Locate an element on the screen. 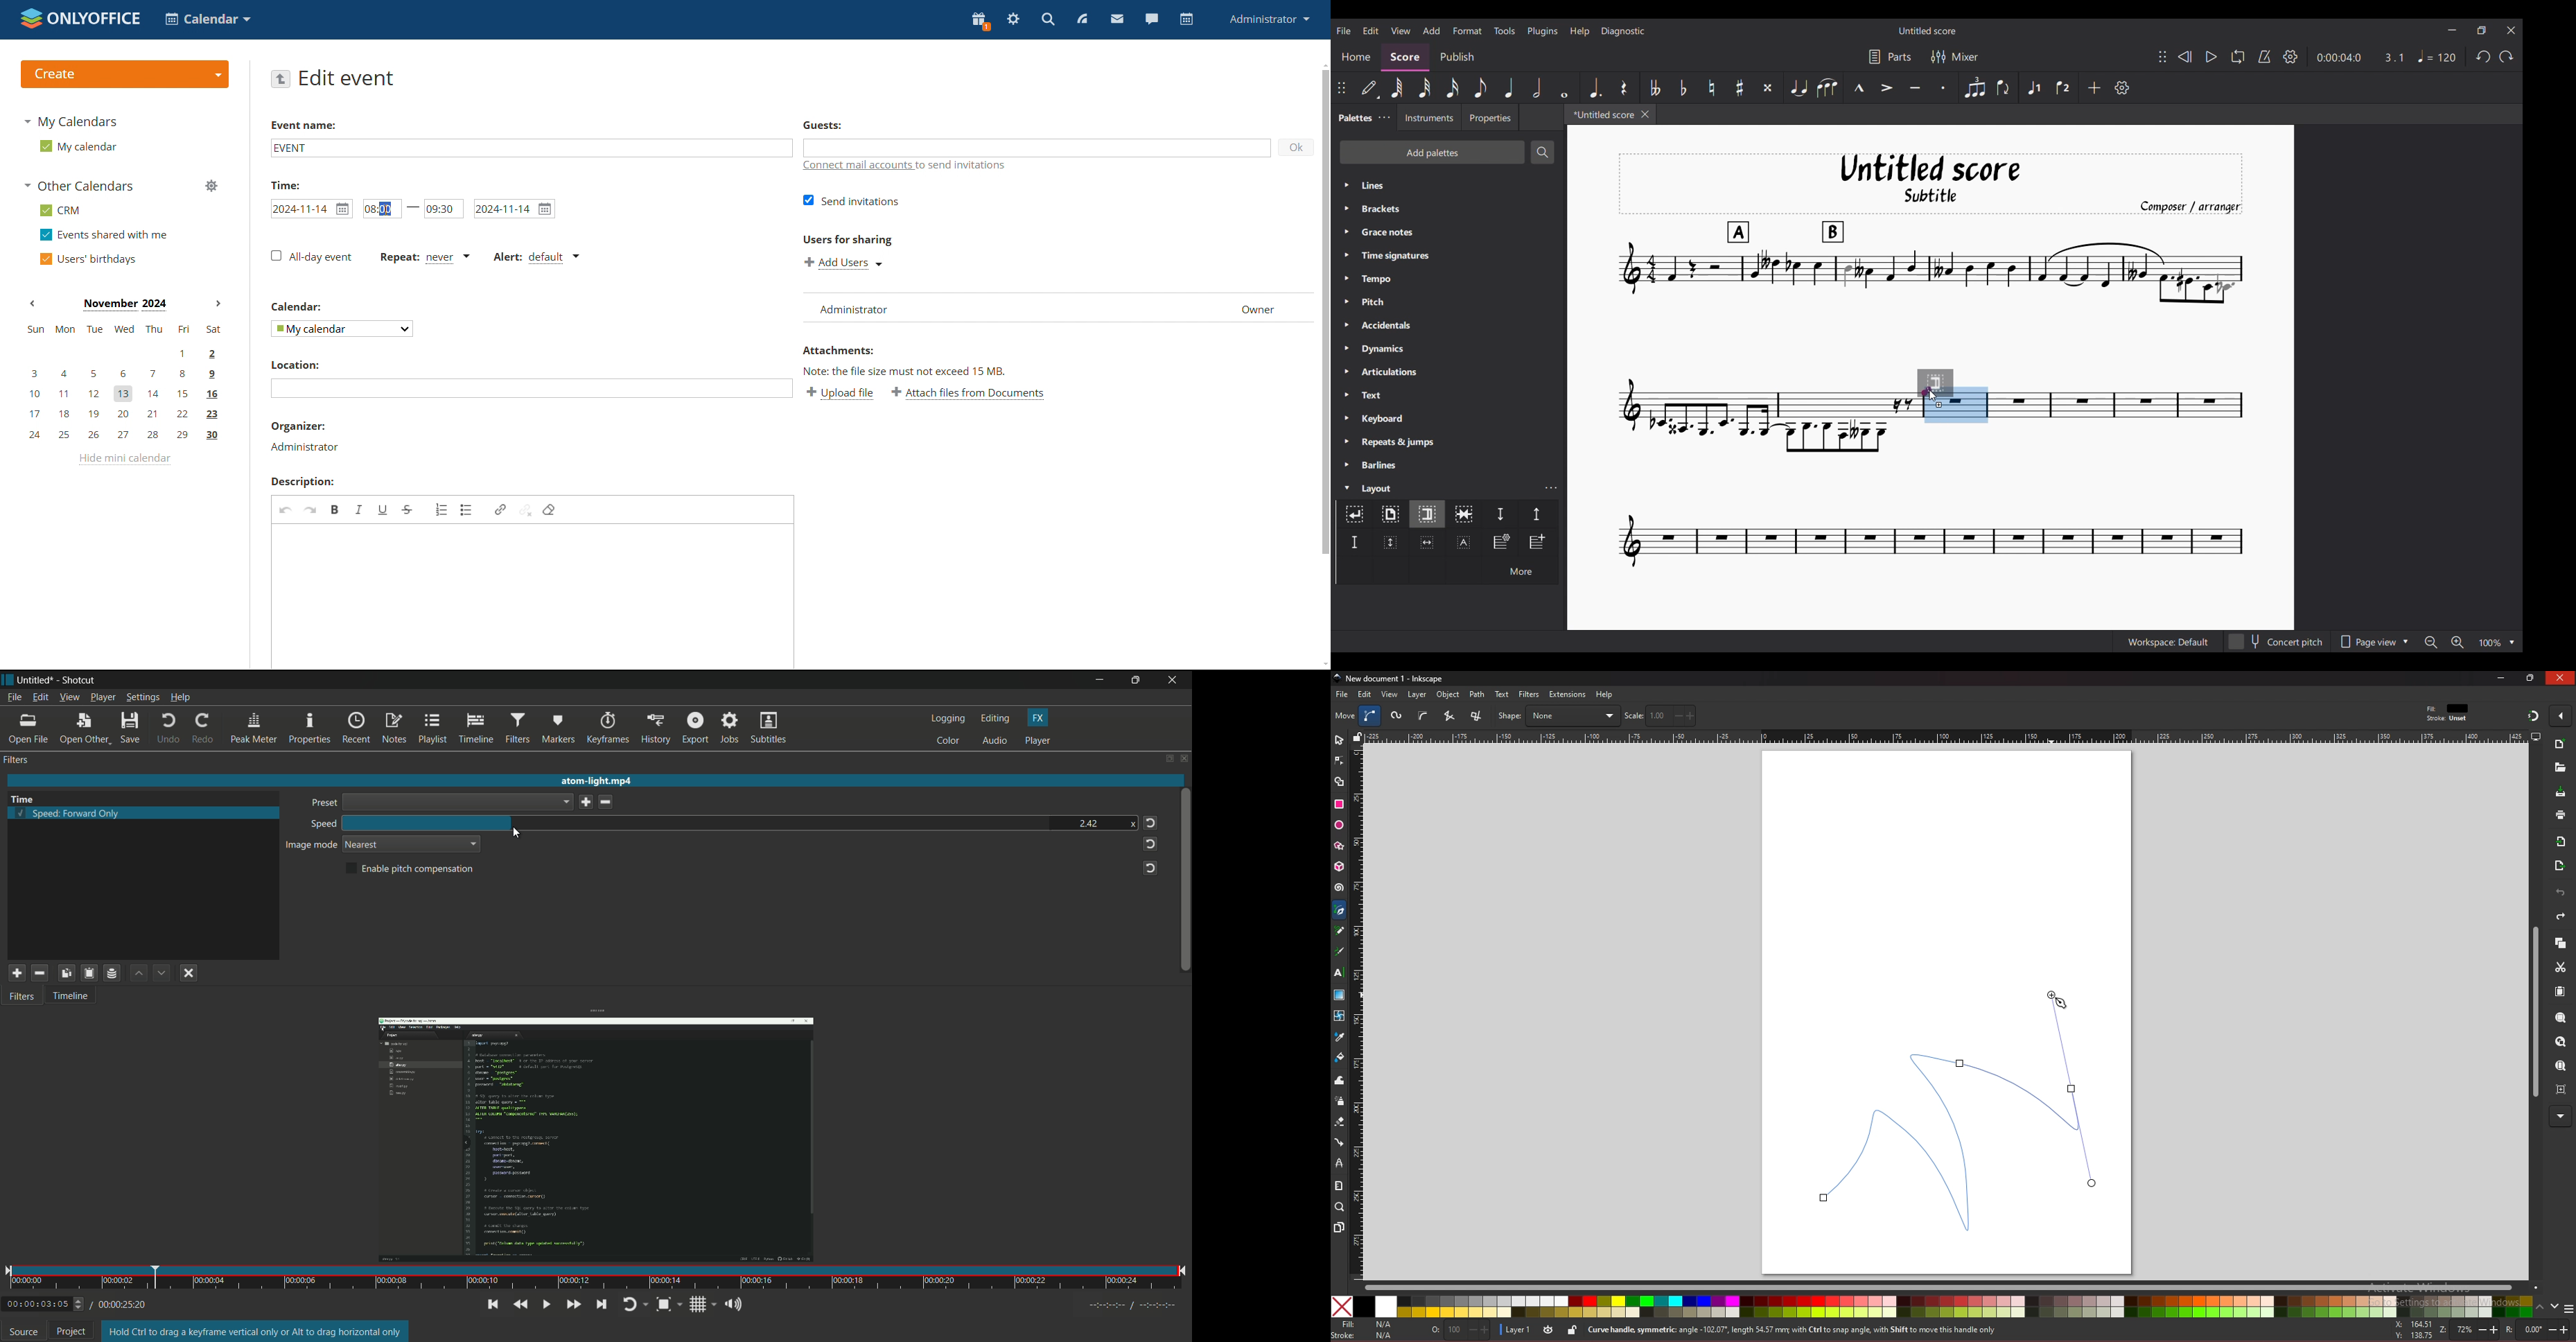 The image size is (2576, 1344). Redo is located at coordinates (2506, 57).